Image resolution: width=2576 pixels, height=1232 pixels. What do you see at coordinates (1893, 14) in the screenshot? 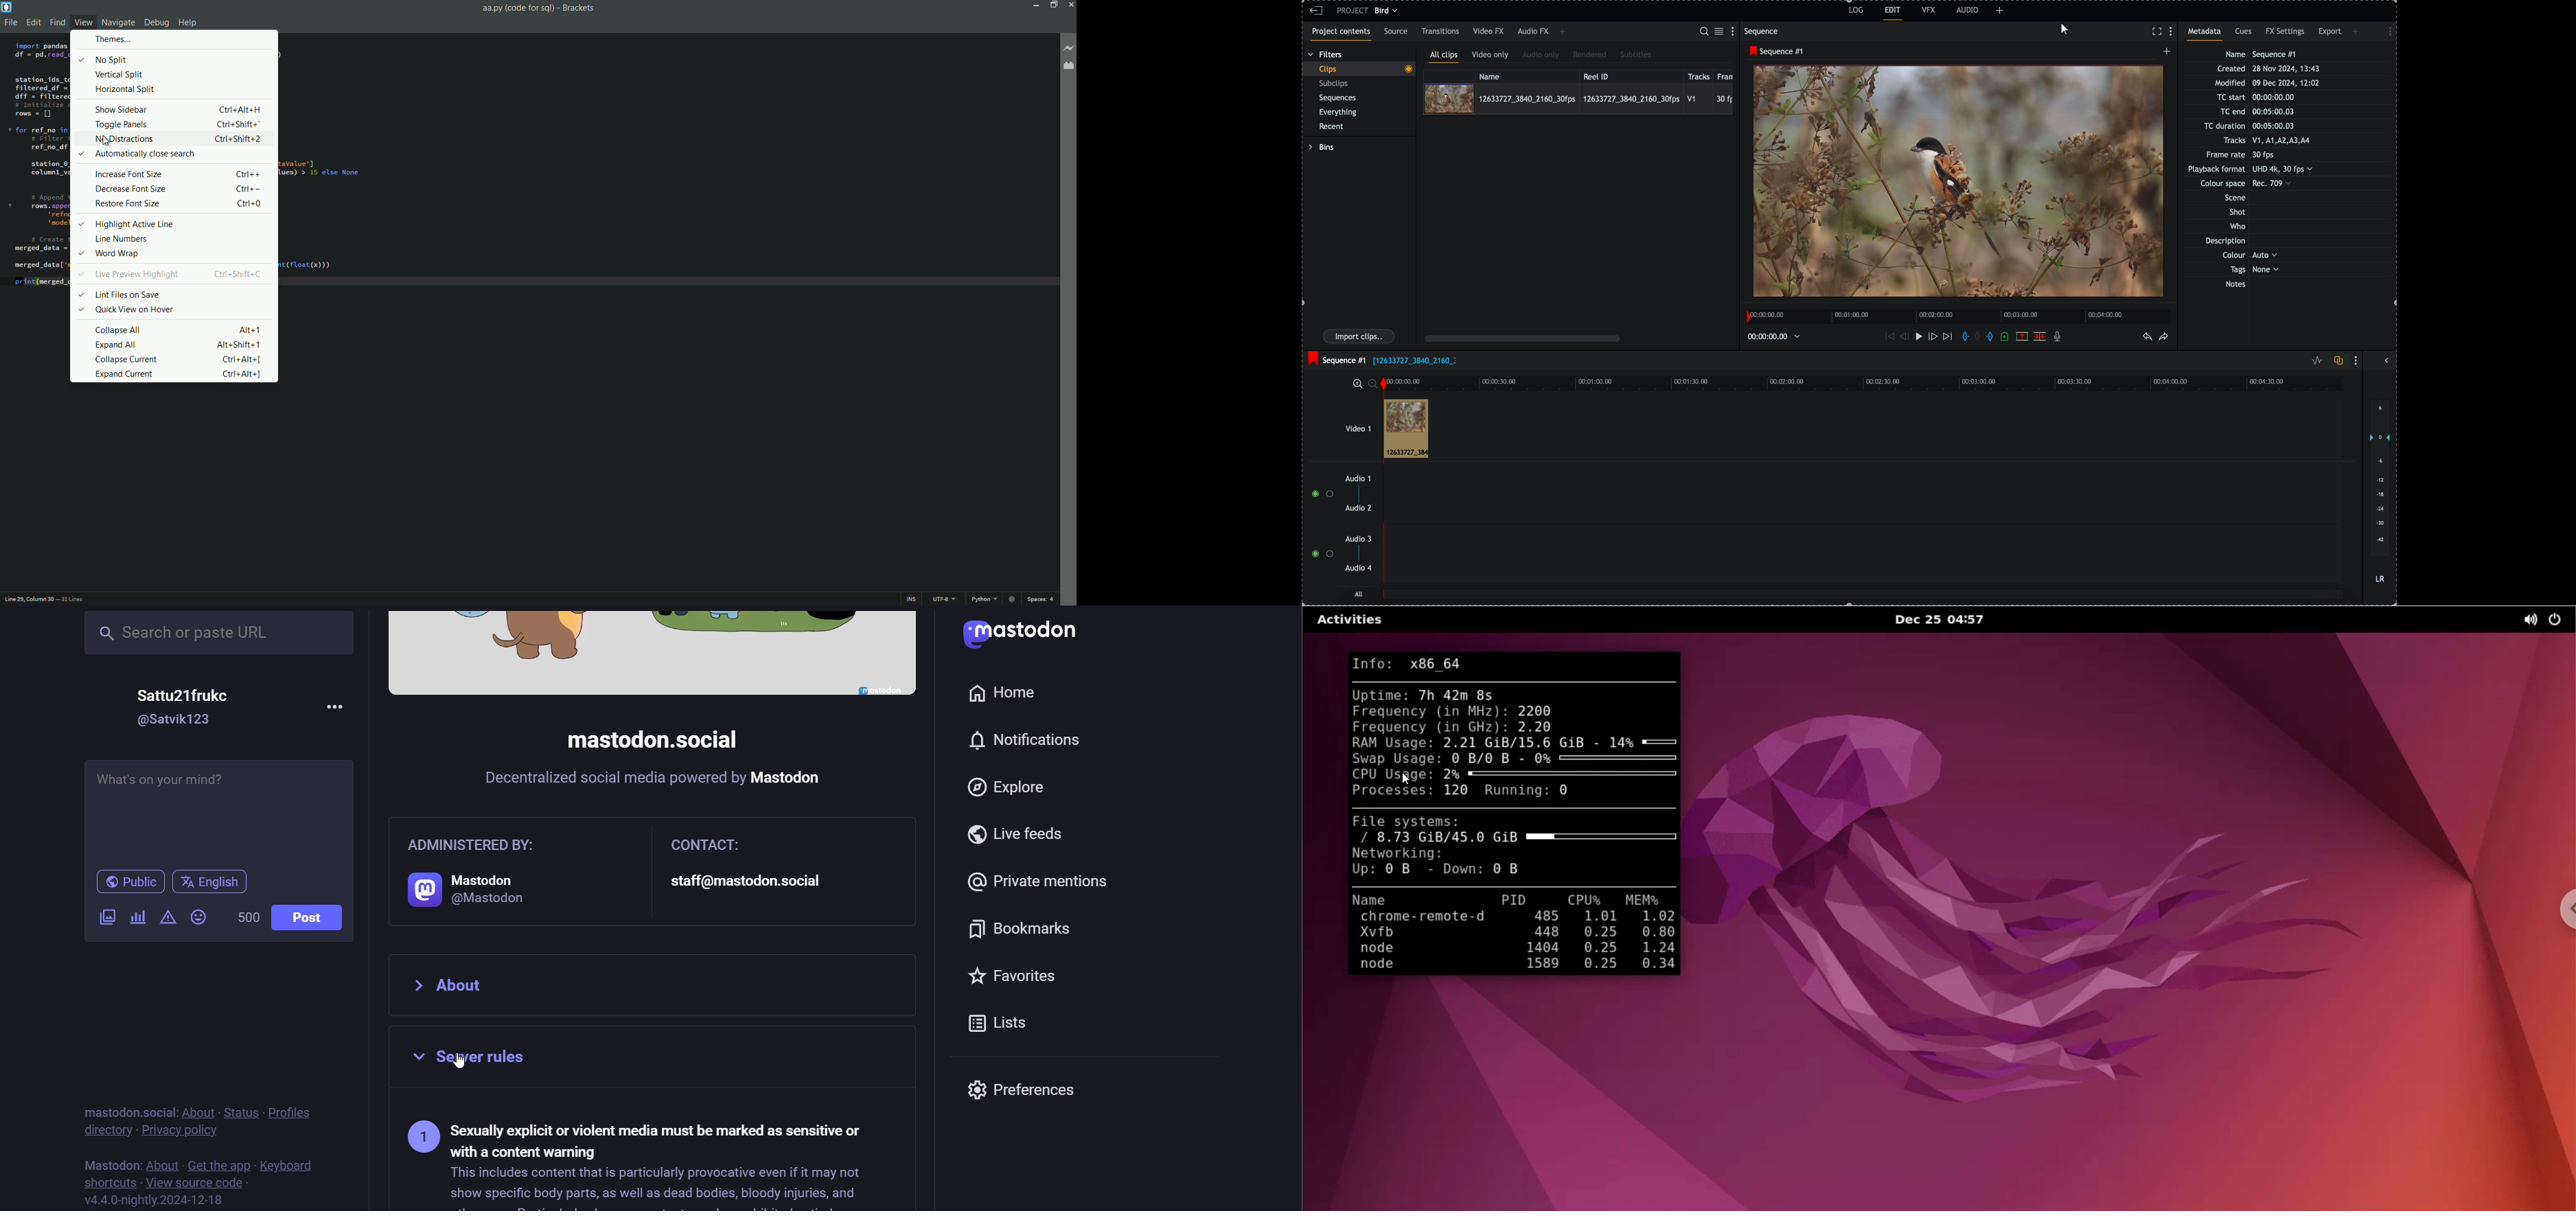
I see `edit` at bounding box center [1893, 14].